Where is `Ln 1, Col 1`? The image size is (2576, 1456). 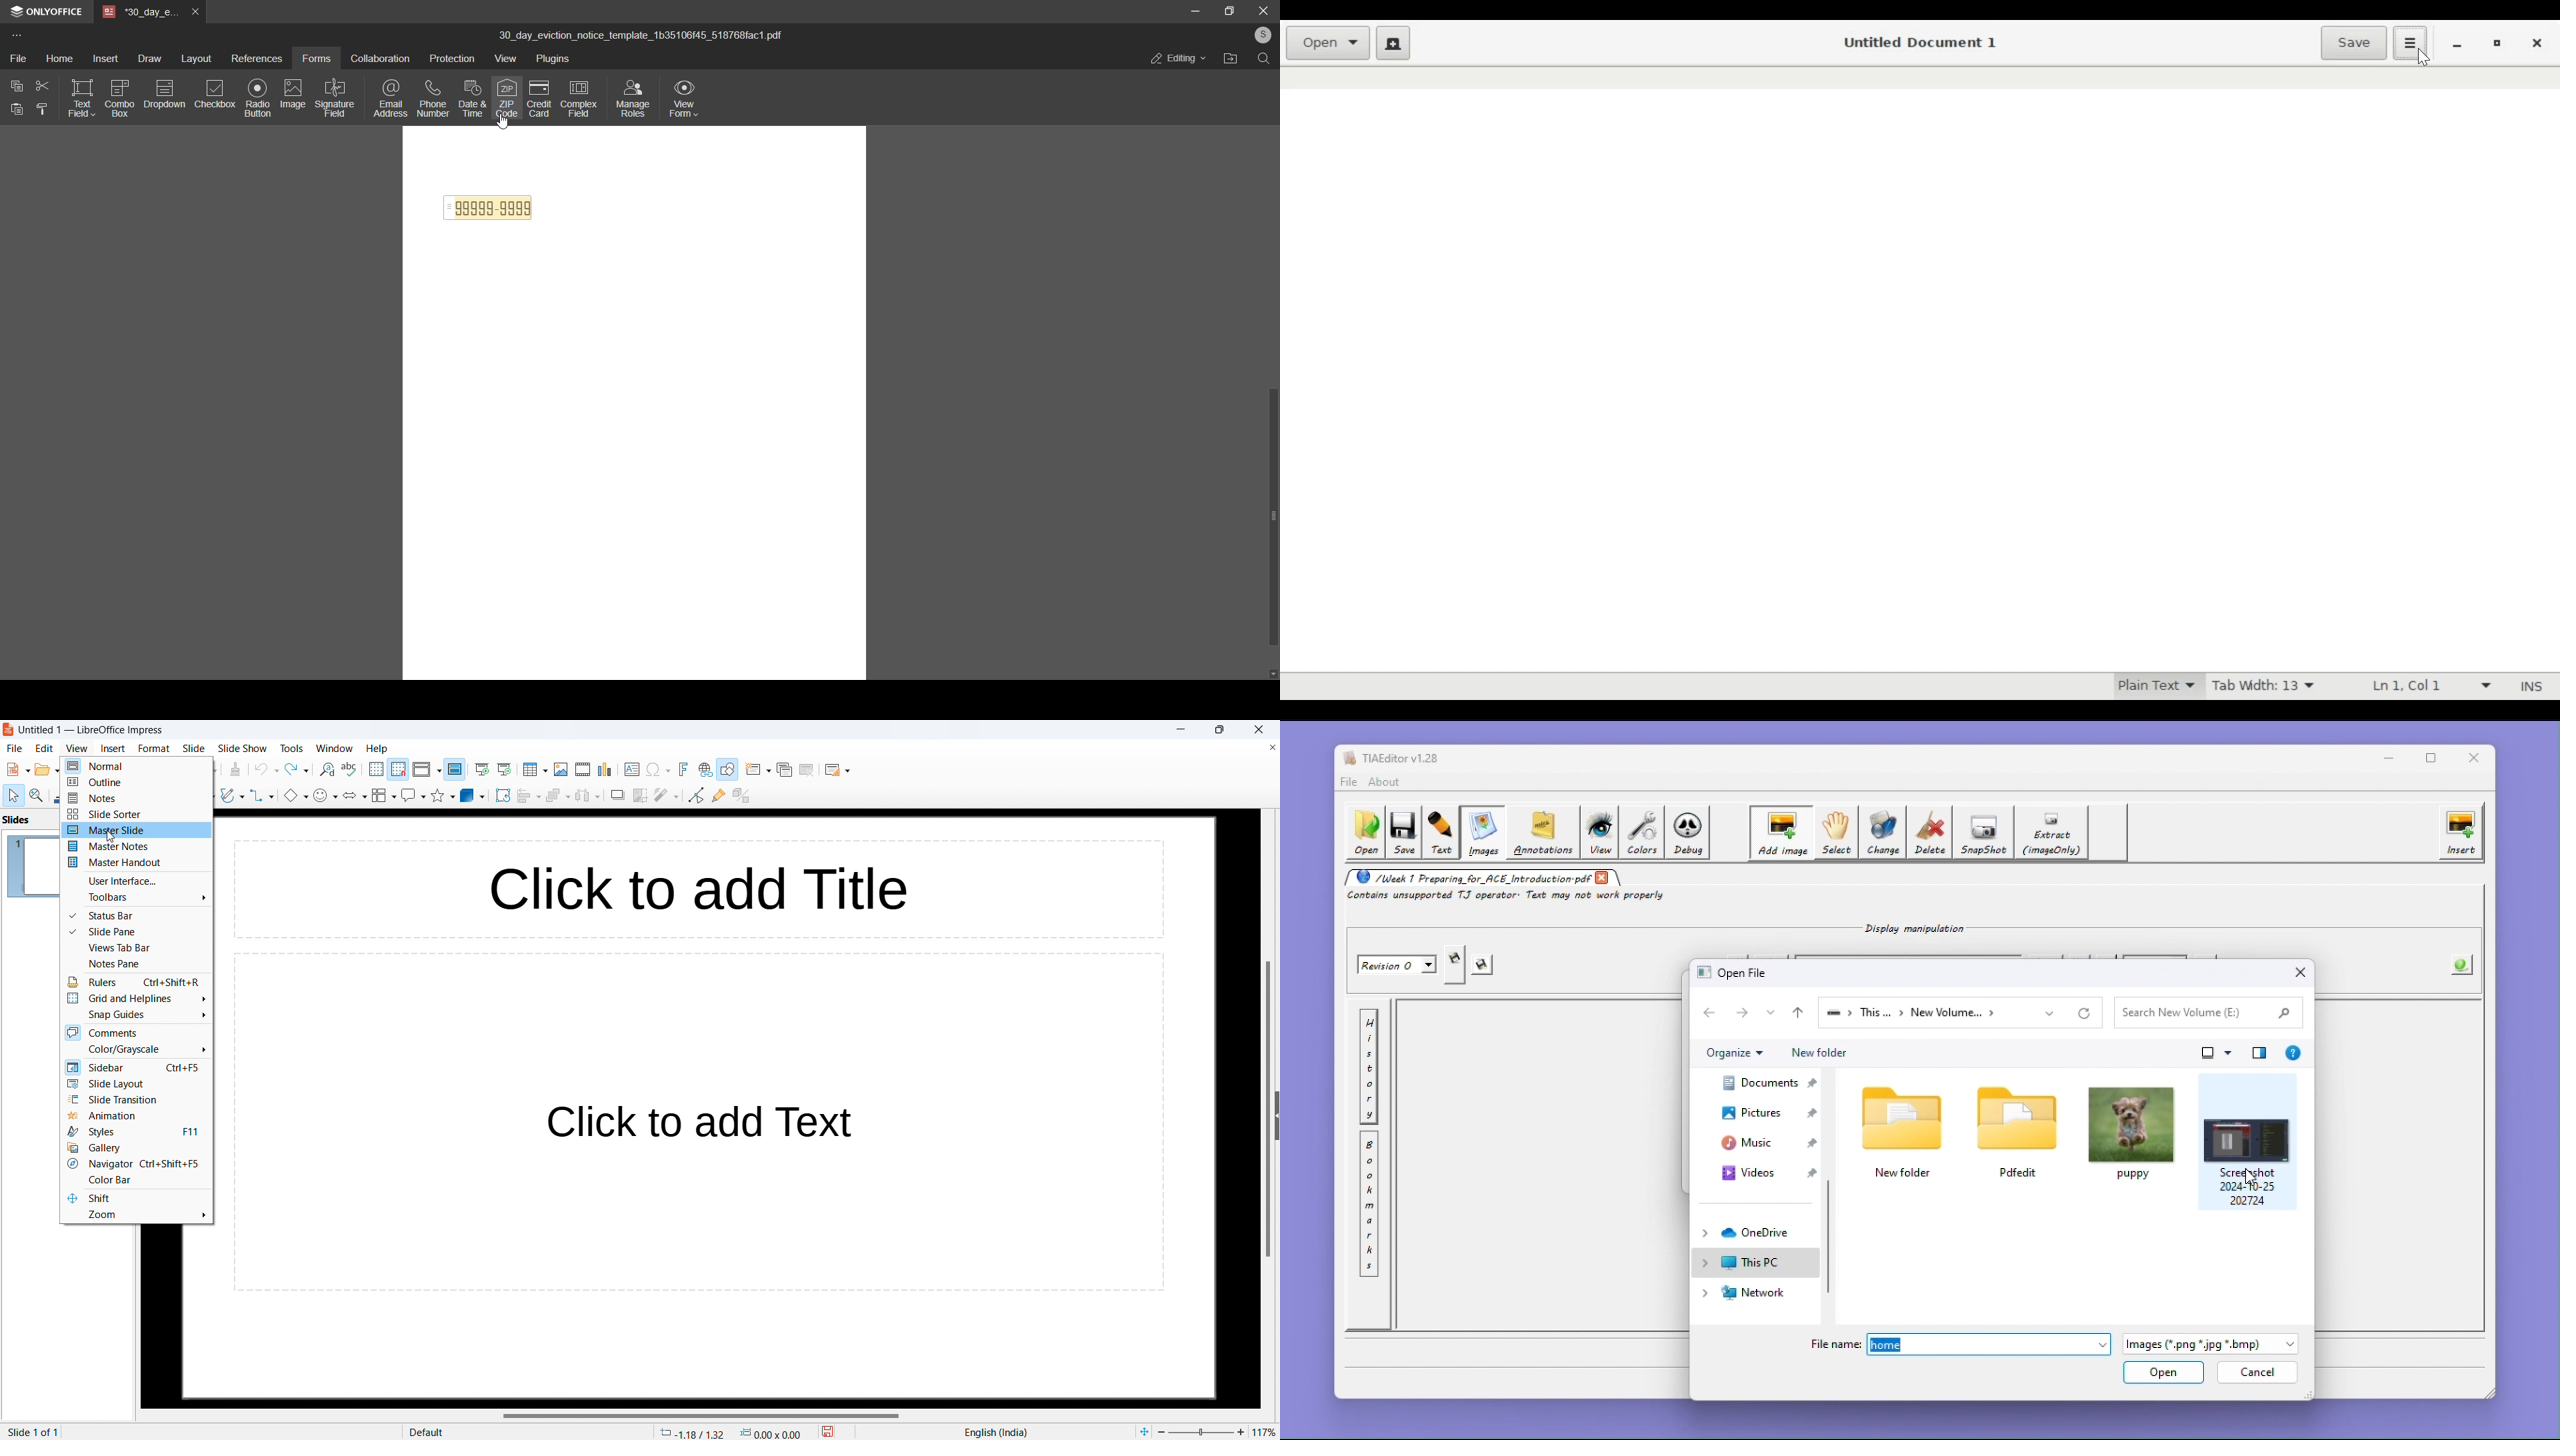
Ln 1, Col 1 is located at coordinates (2427, 687).